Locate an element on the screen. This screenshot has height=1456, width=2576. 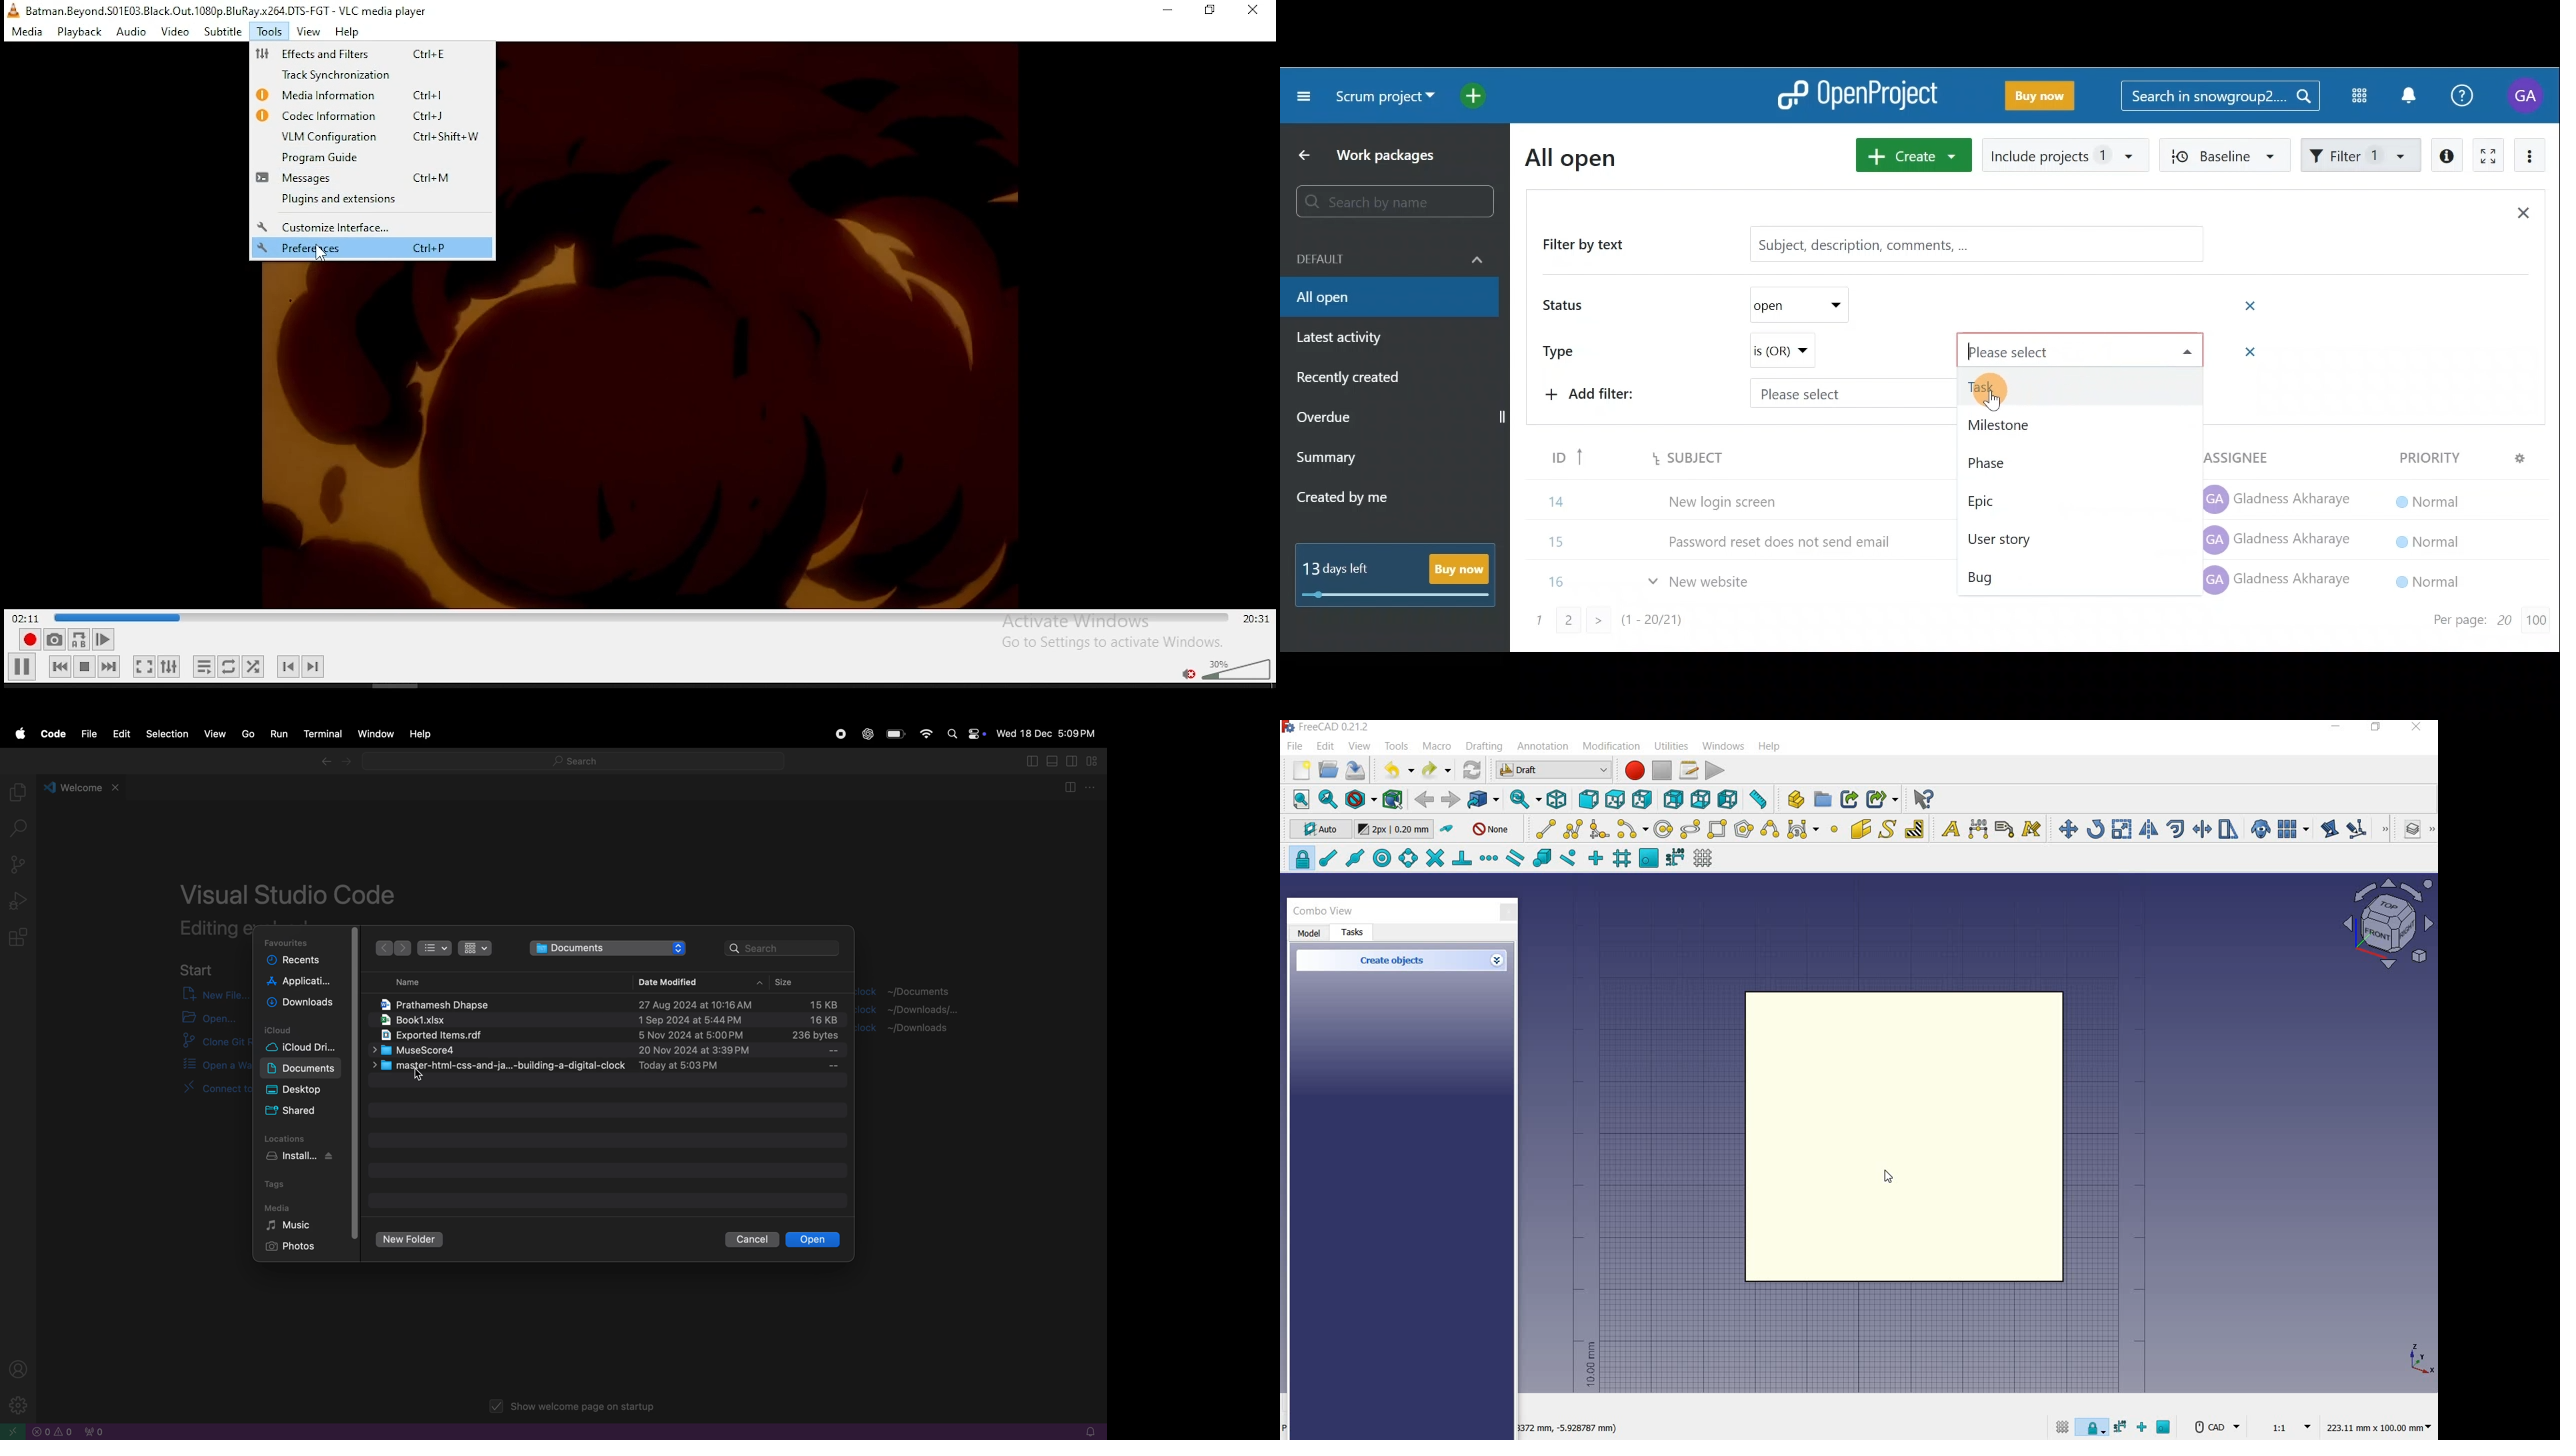
take a snapshot is located at coordinates (54, 639).